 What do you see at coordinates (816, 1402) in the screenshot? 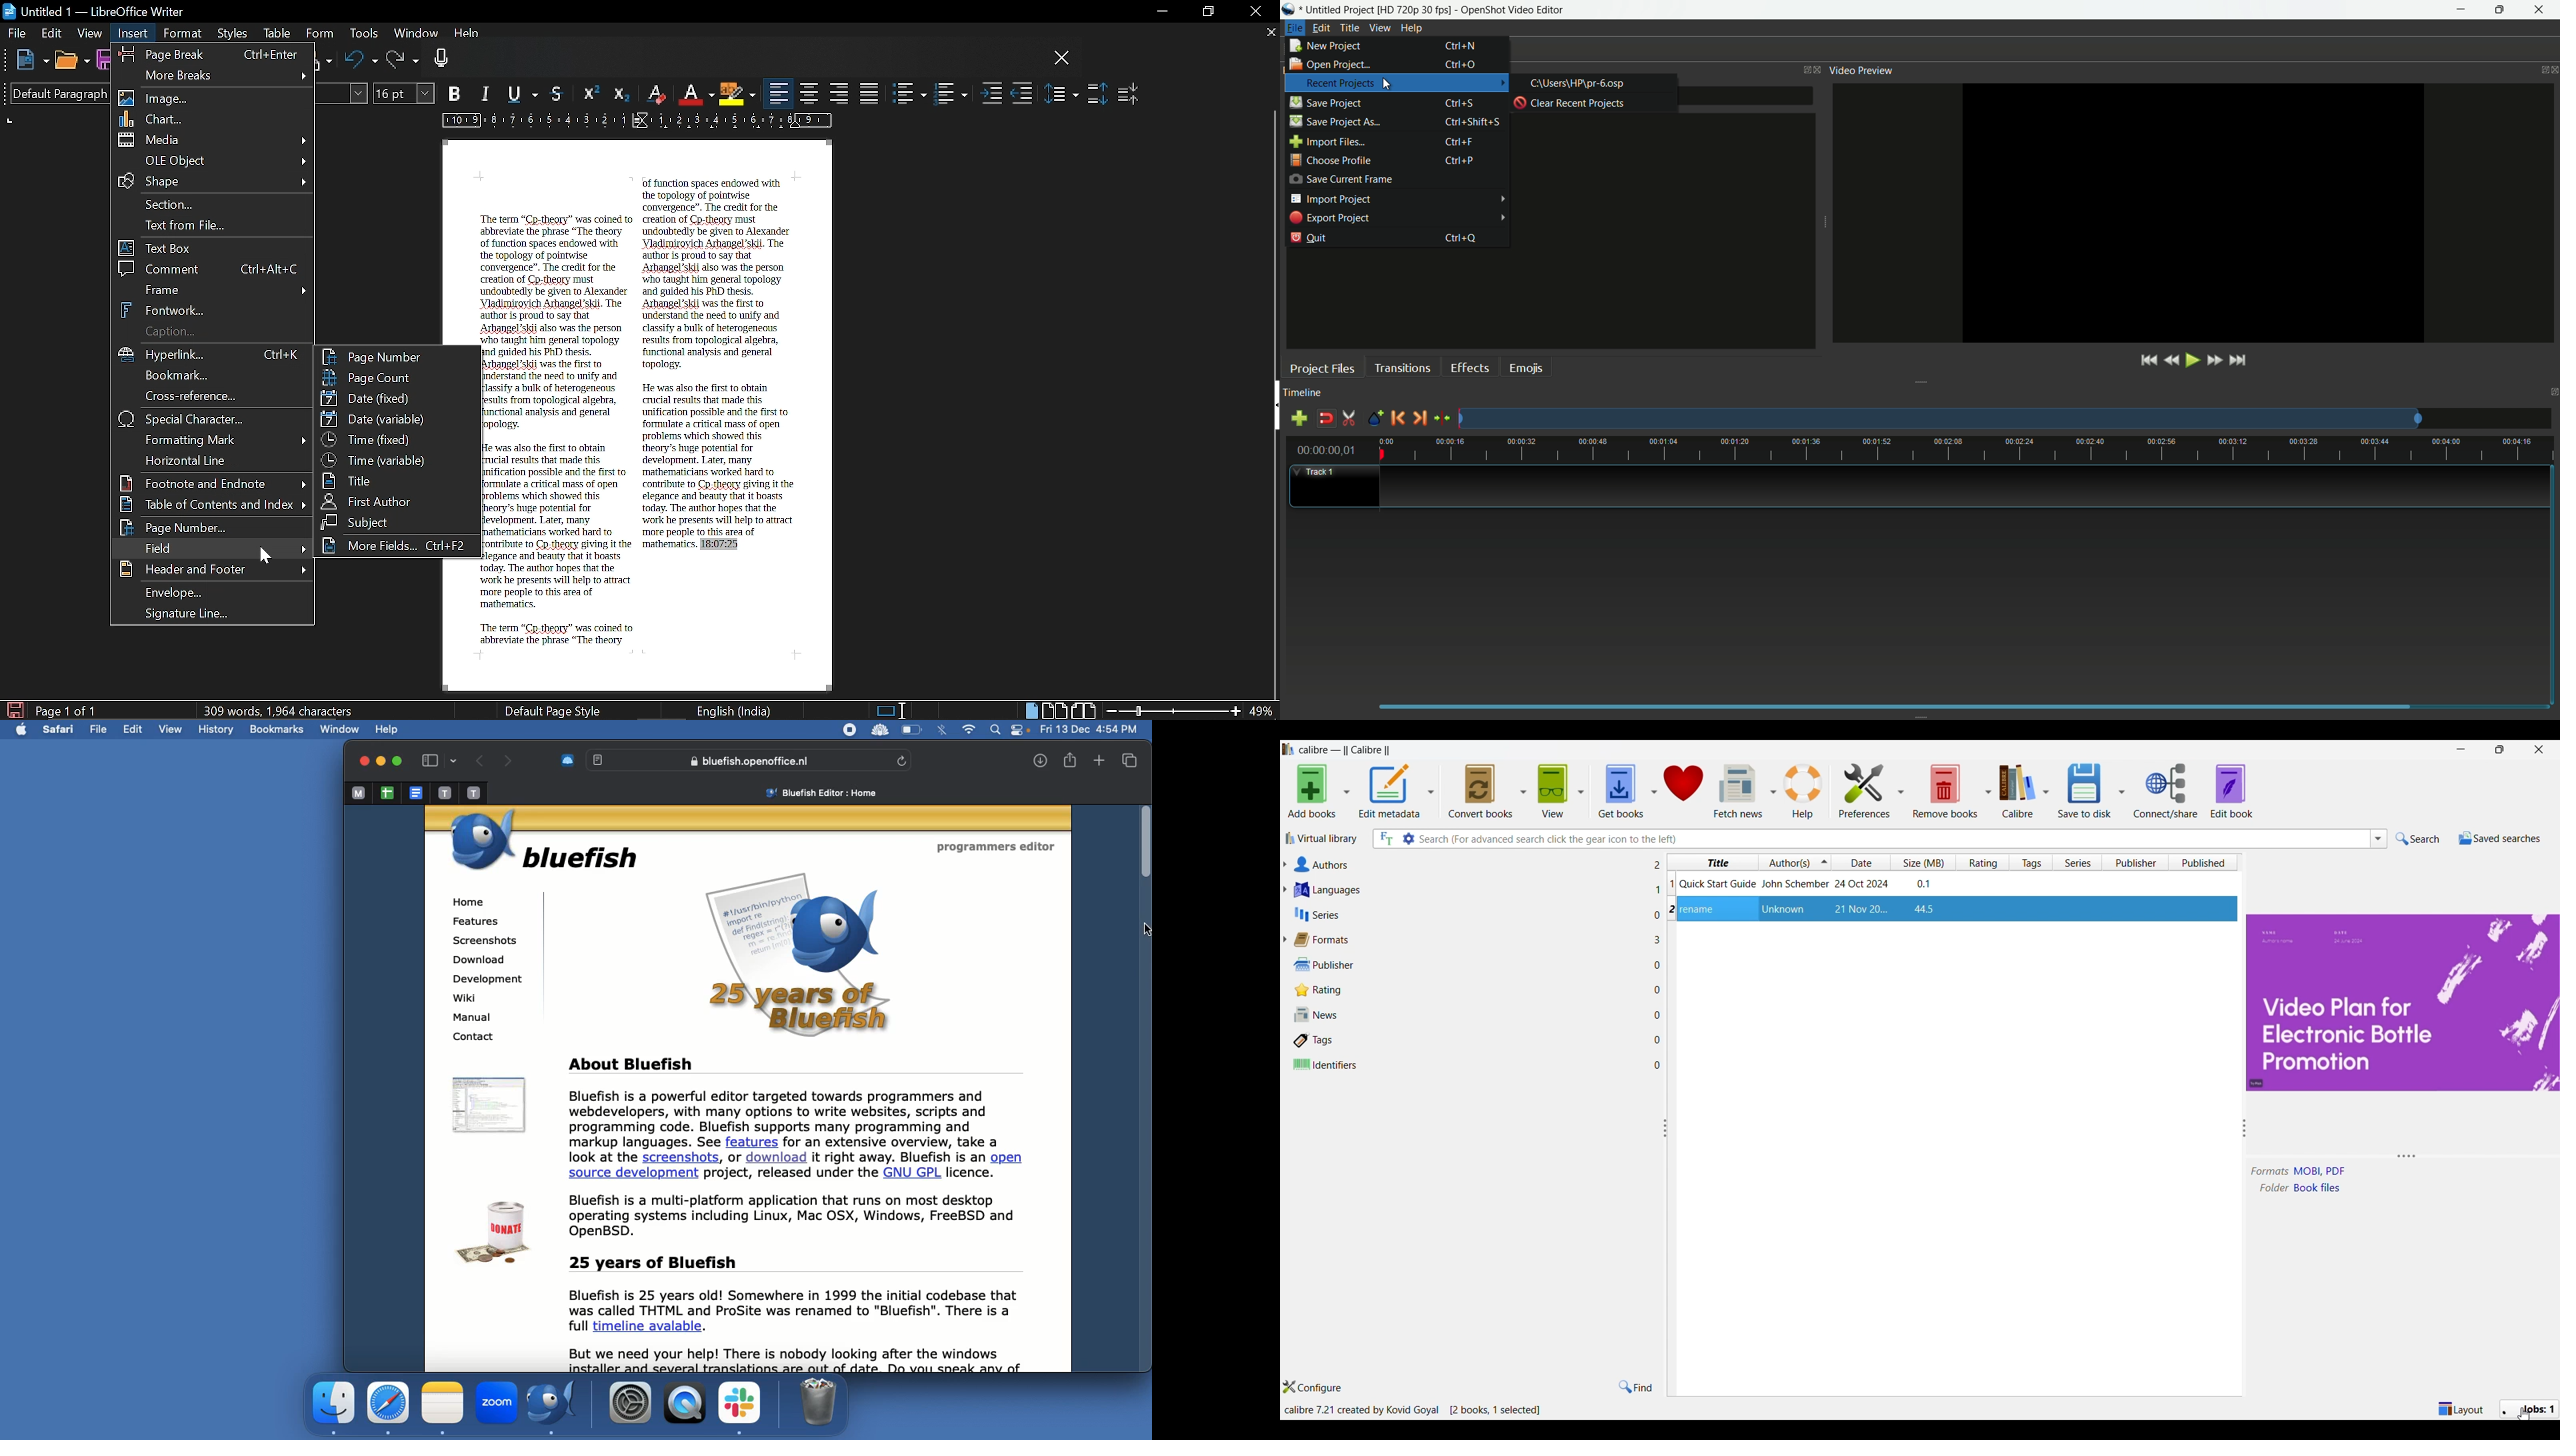
I see `Trash` at bounding box center [816, 1402].